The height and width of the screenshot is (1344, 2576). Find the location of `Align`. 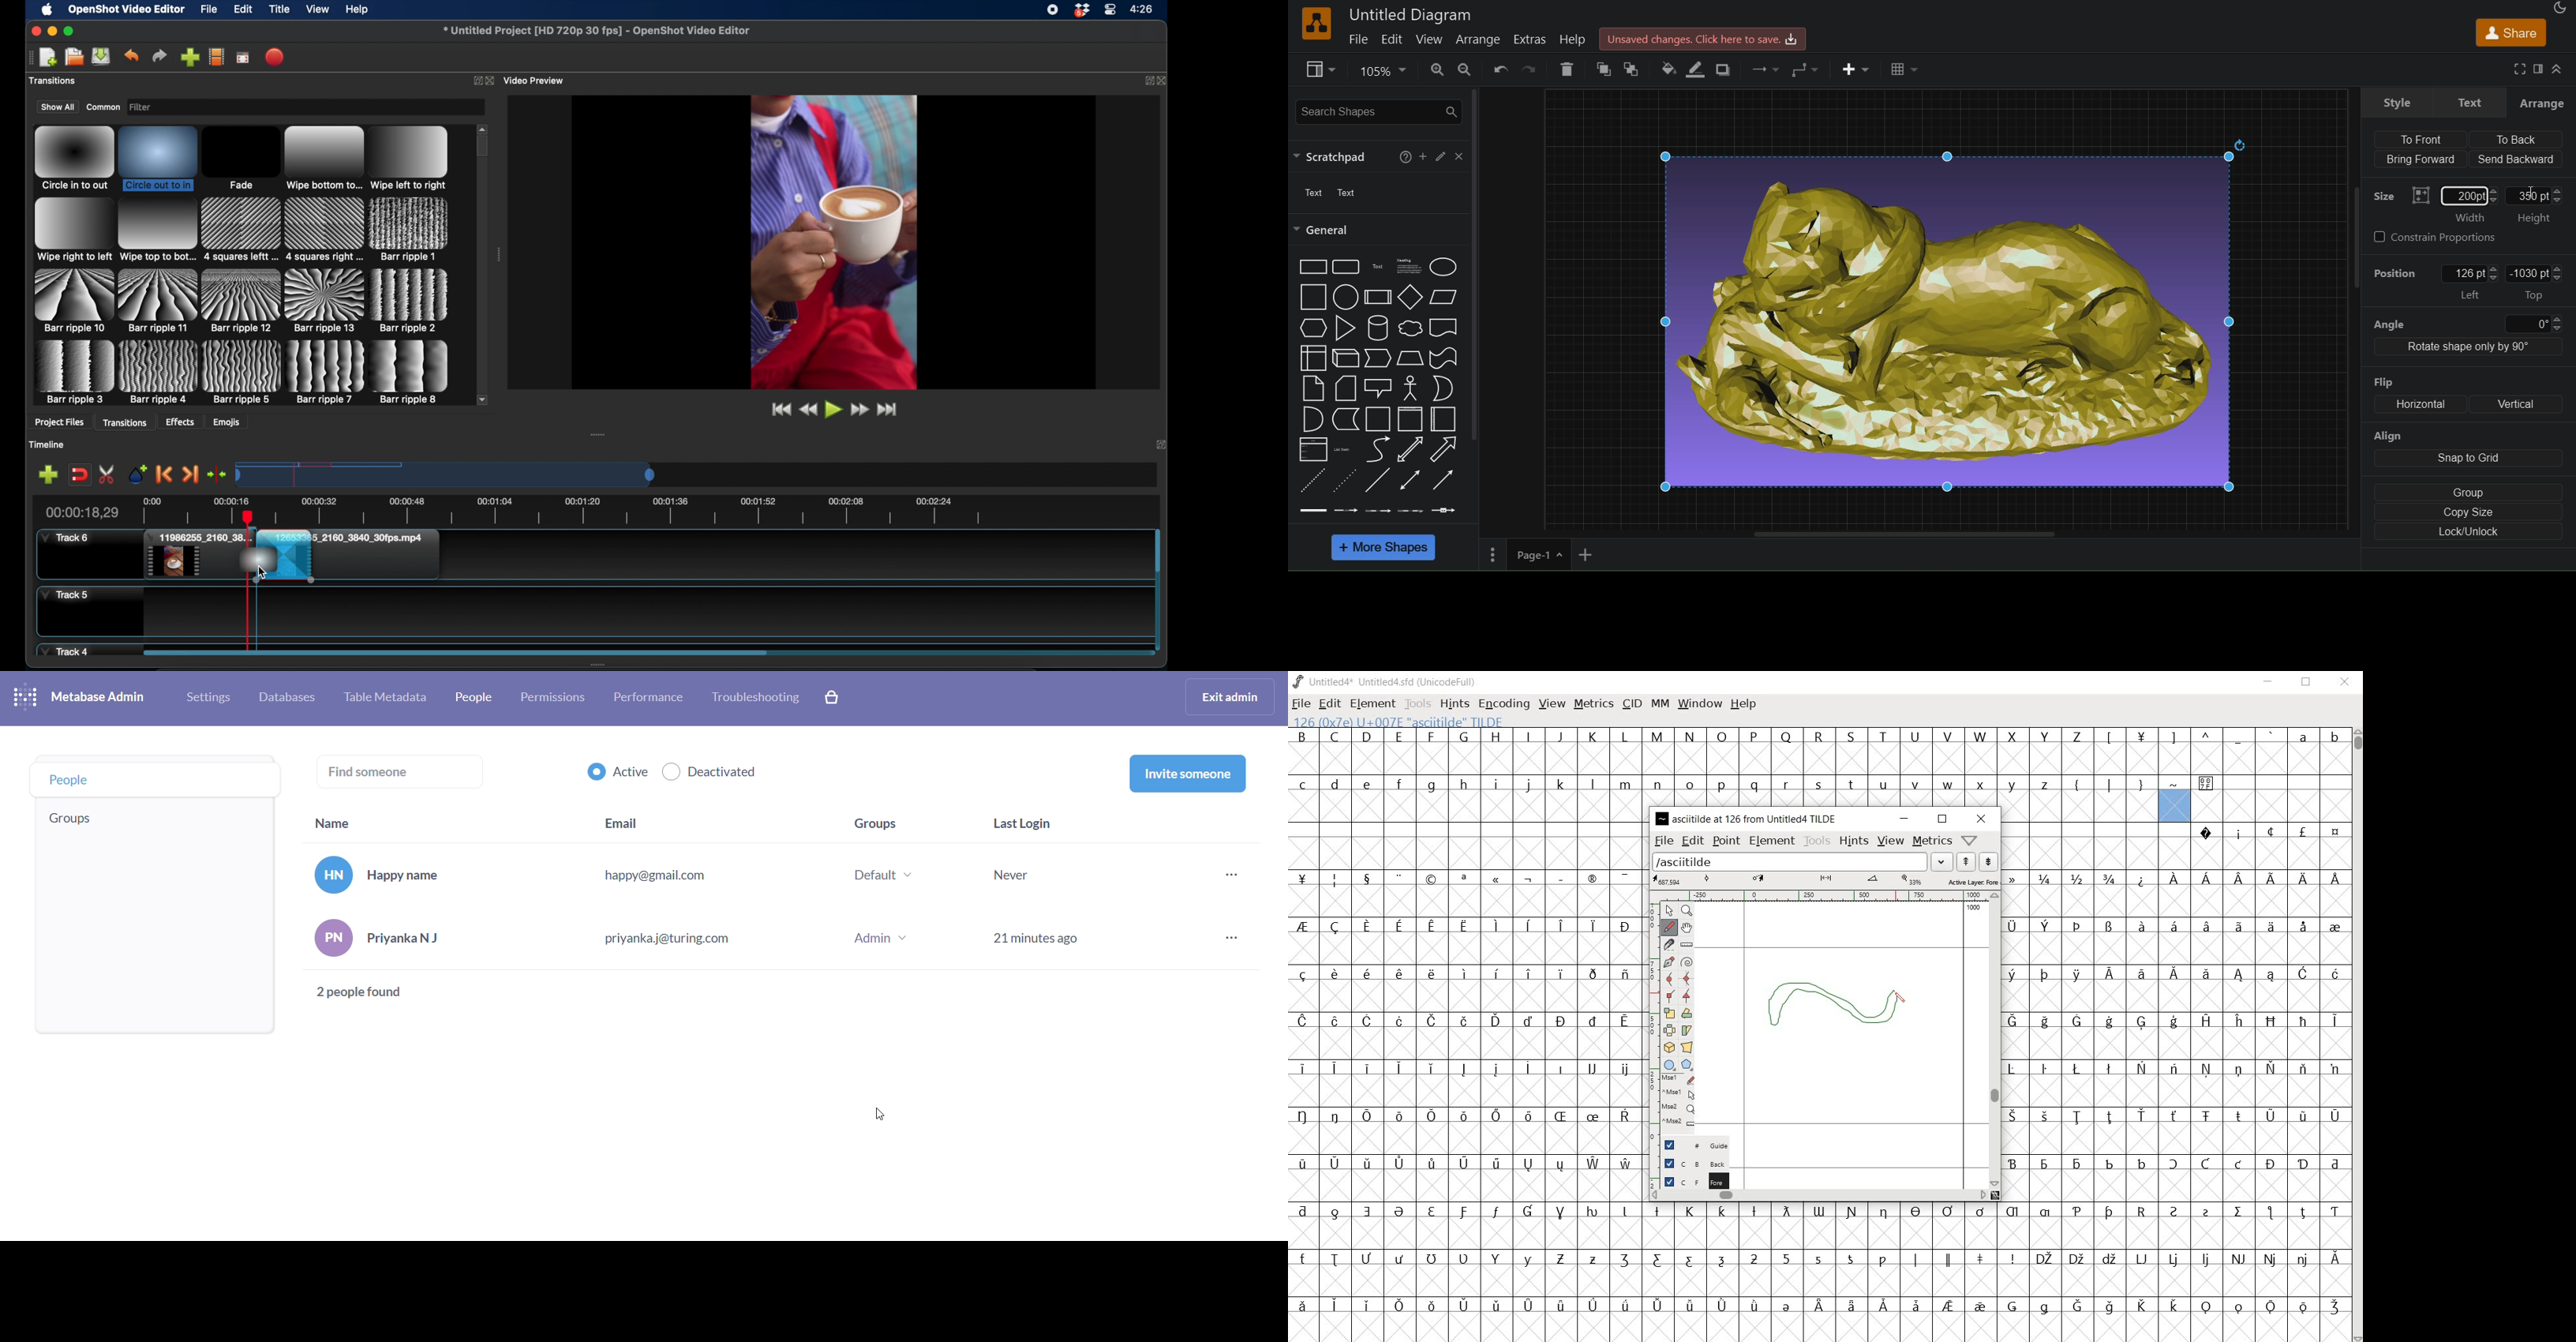

Align is located at coordinates (2389, 437).